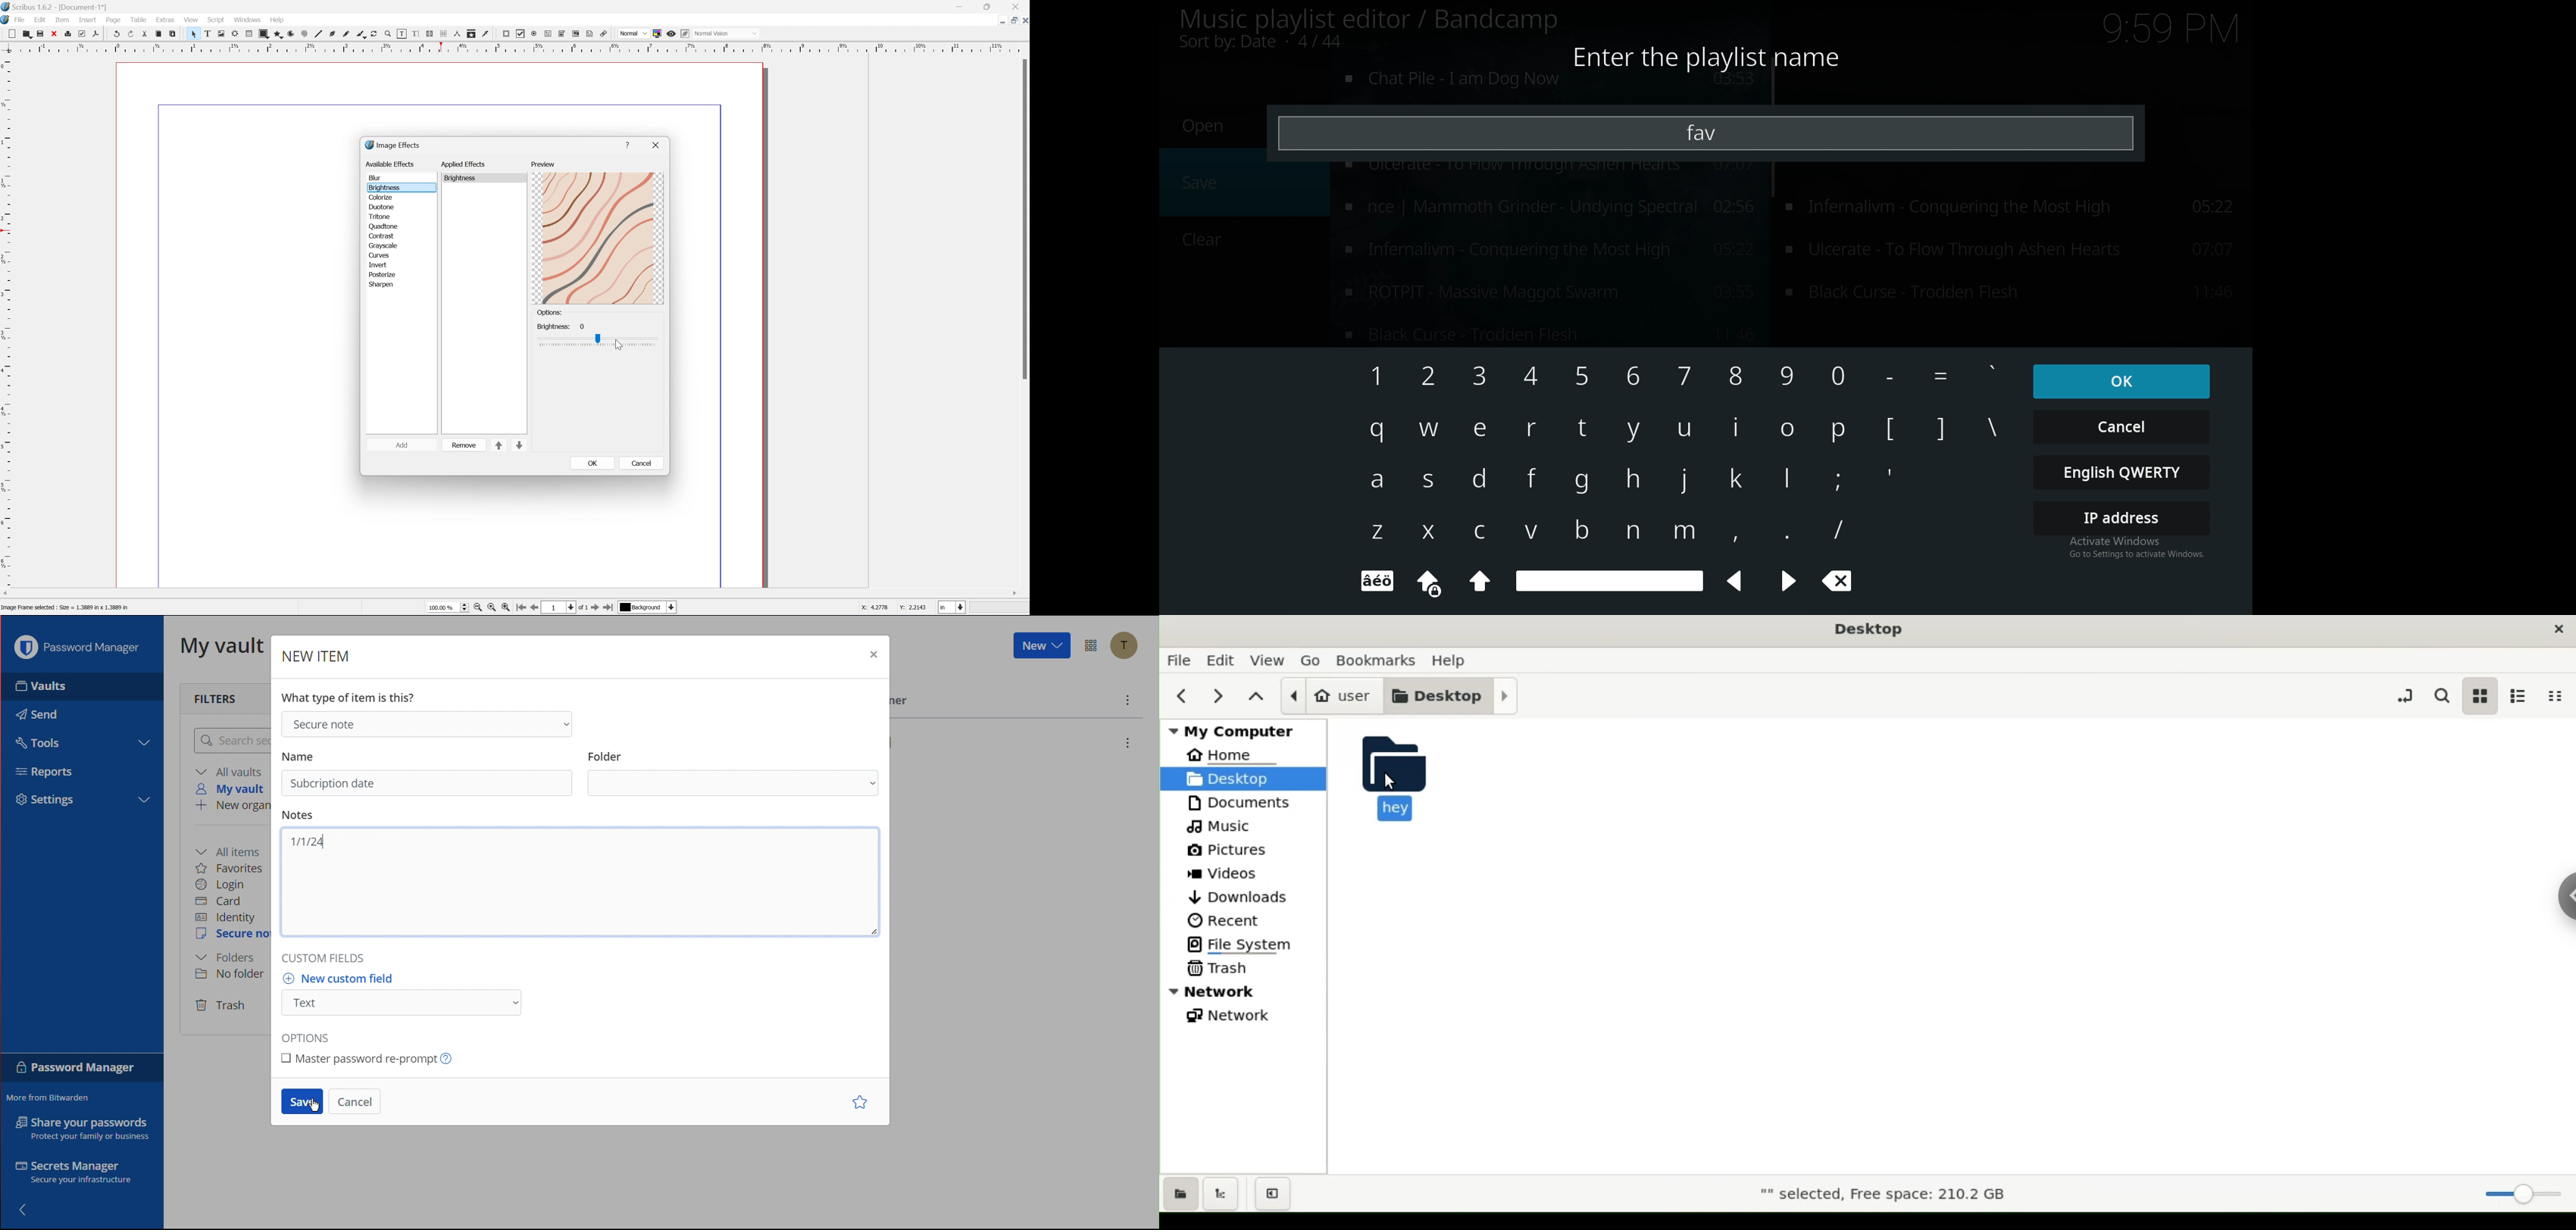 This screenshot has height=1232, width=2576. What do you see at coordinates (1737, 478) in the screenshot?
I see `keyboard input` at bounding box center [1737, 478].